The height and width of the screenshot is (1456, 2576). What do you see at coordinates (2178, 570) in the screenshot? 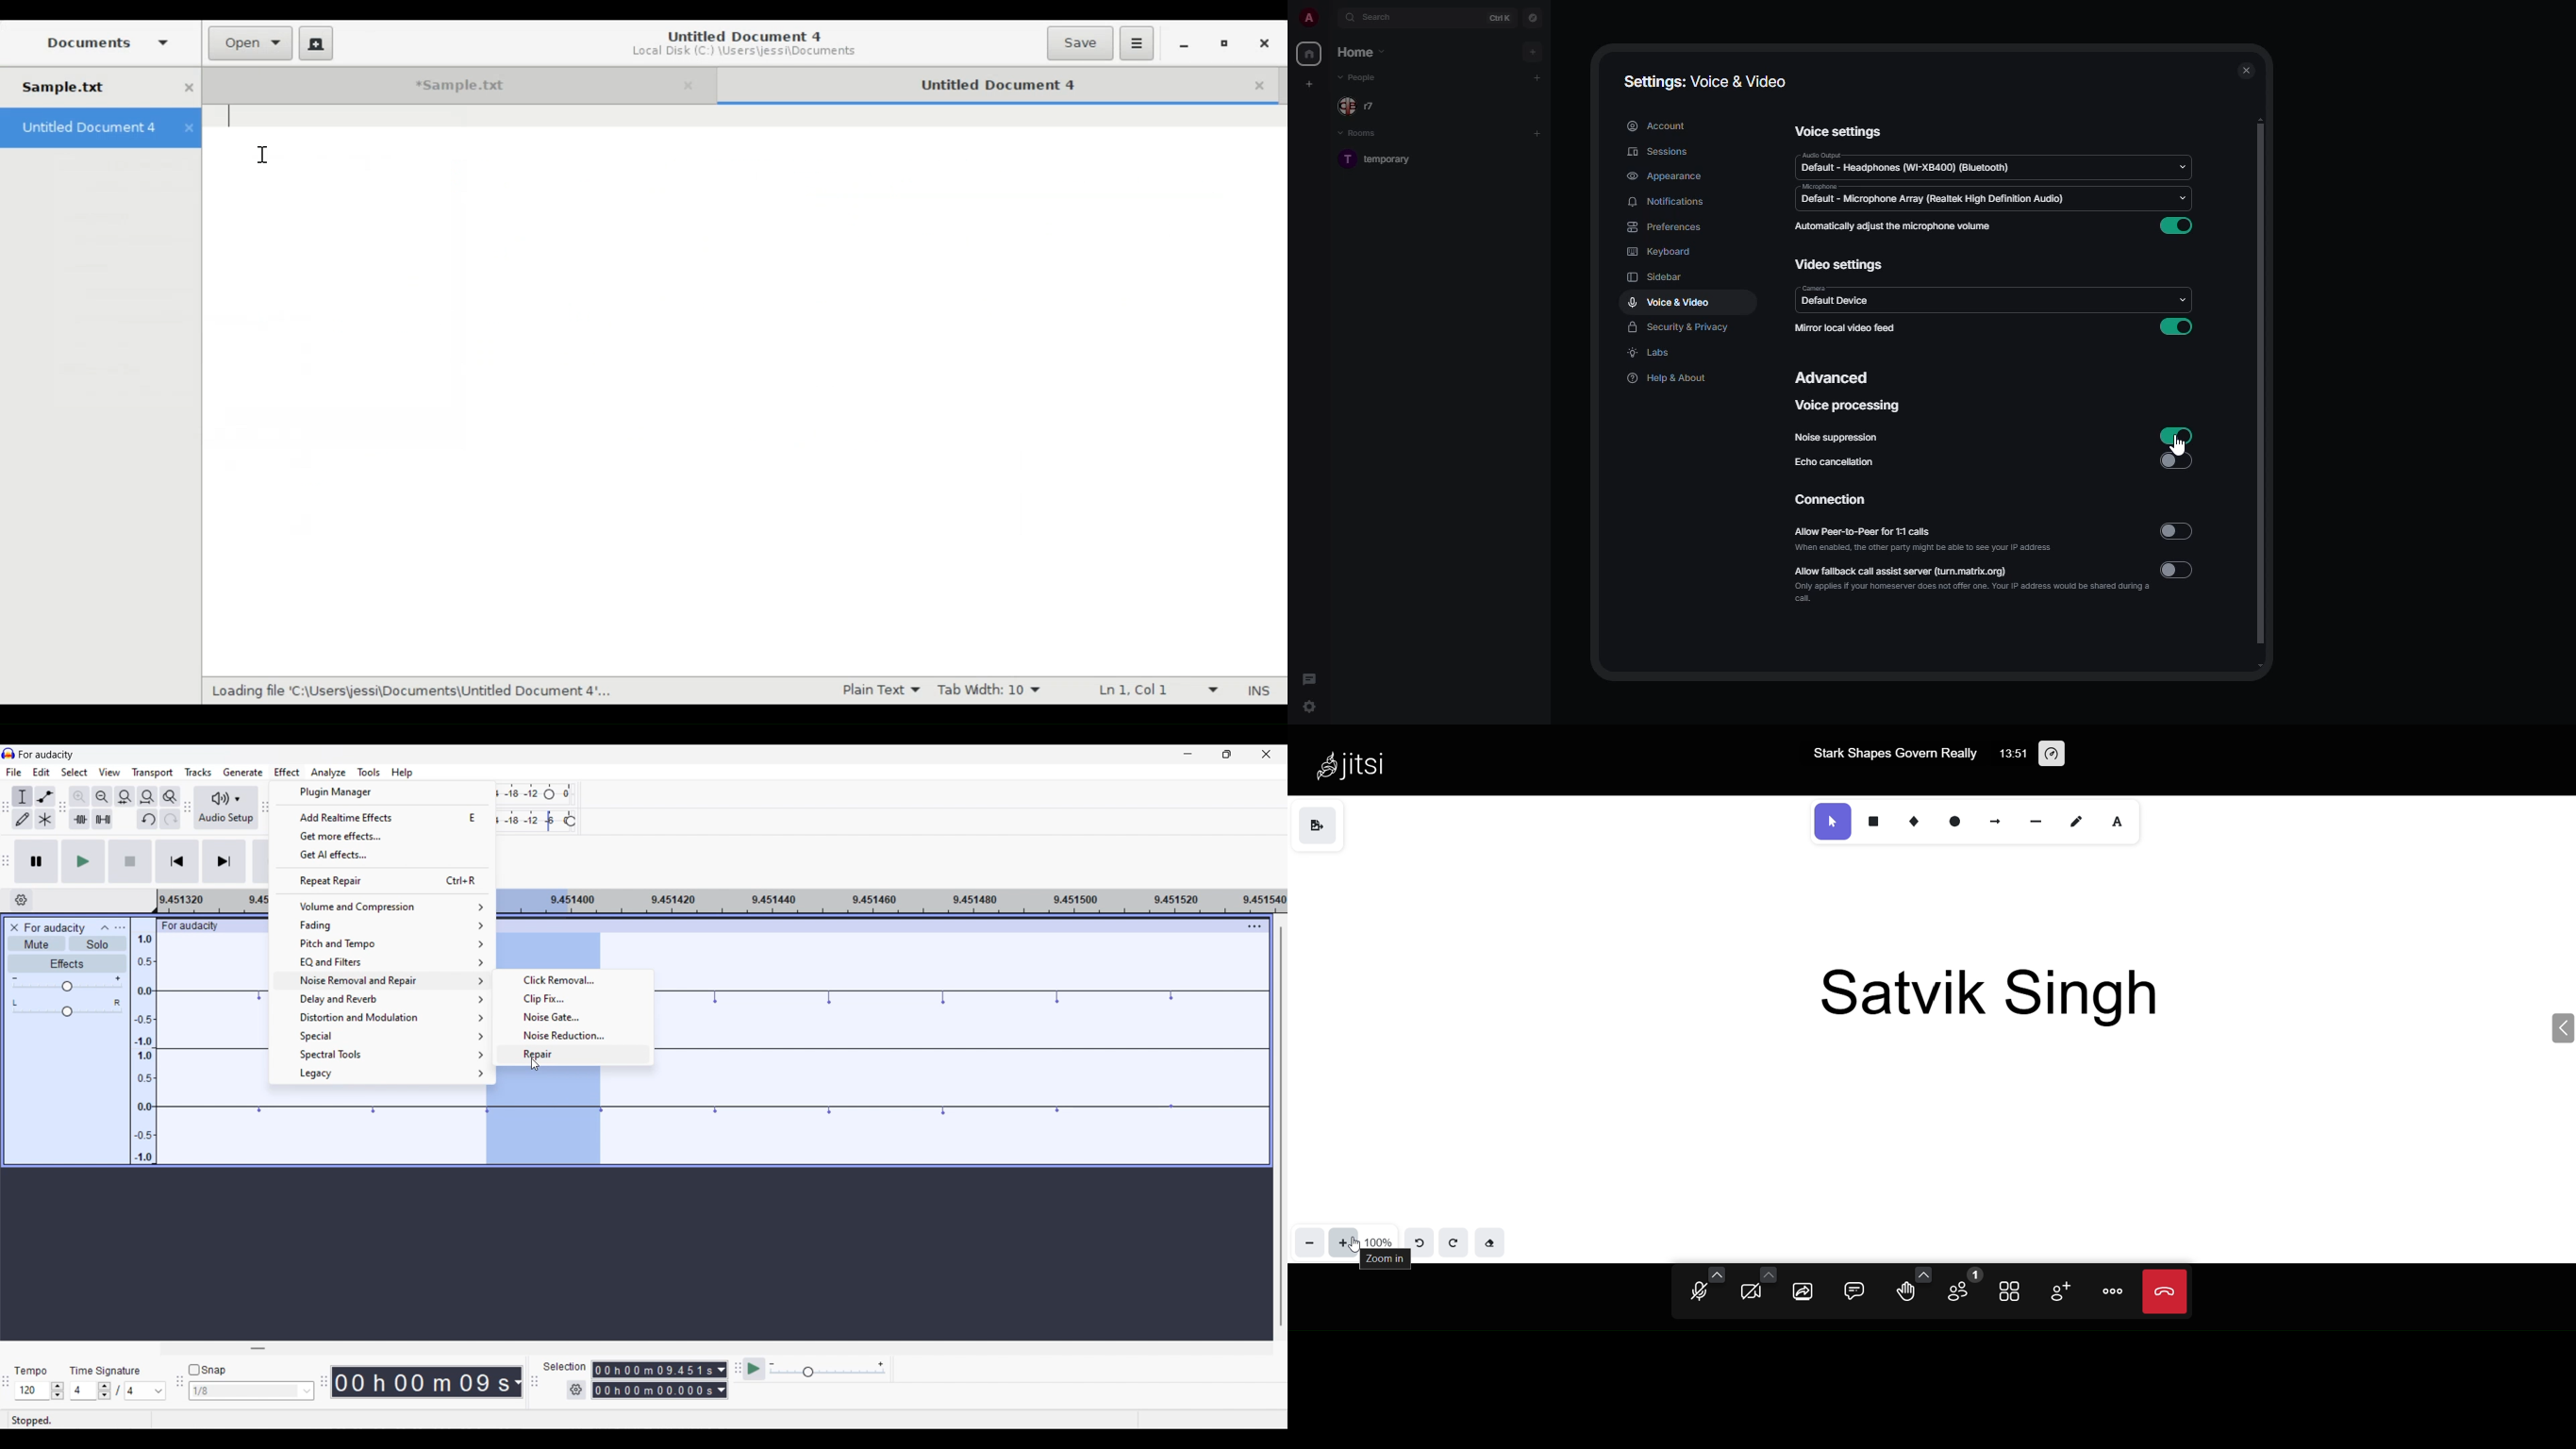
I see `disabled` at bounding box center [2178, 570].